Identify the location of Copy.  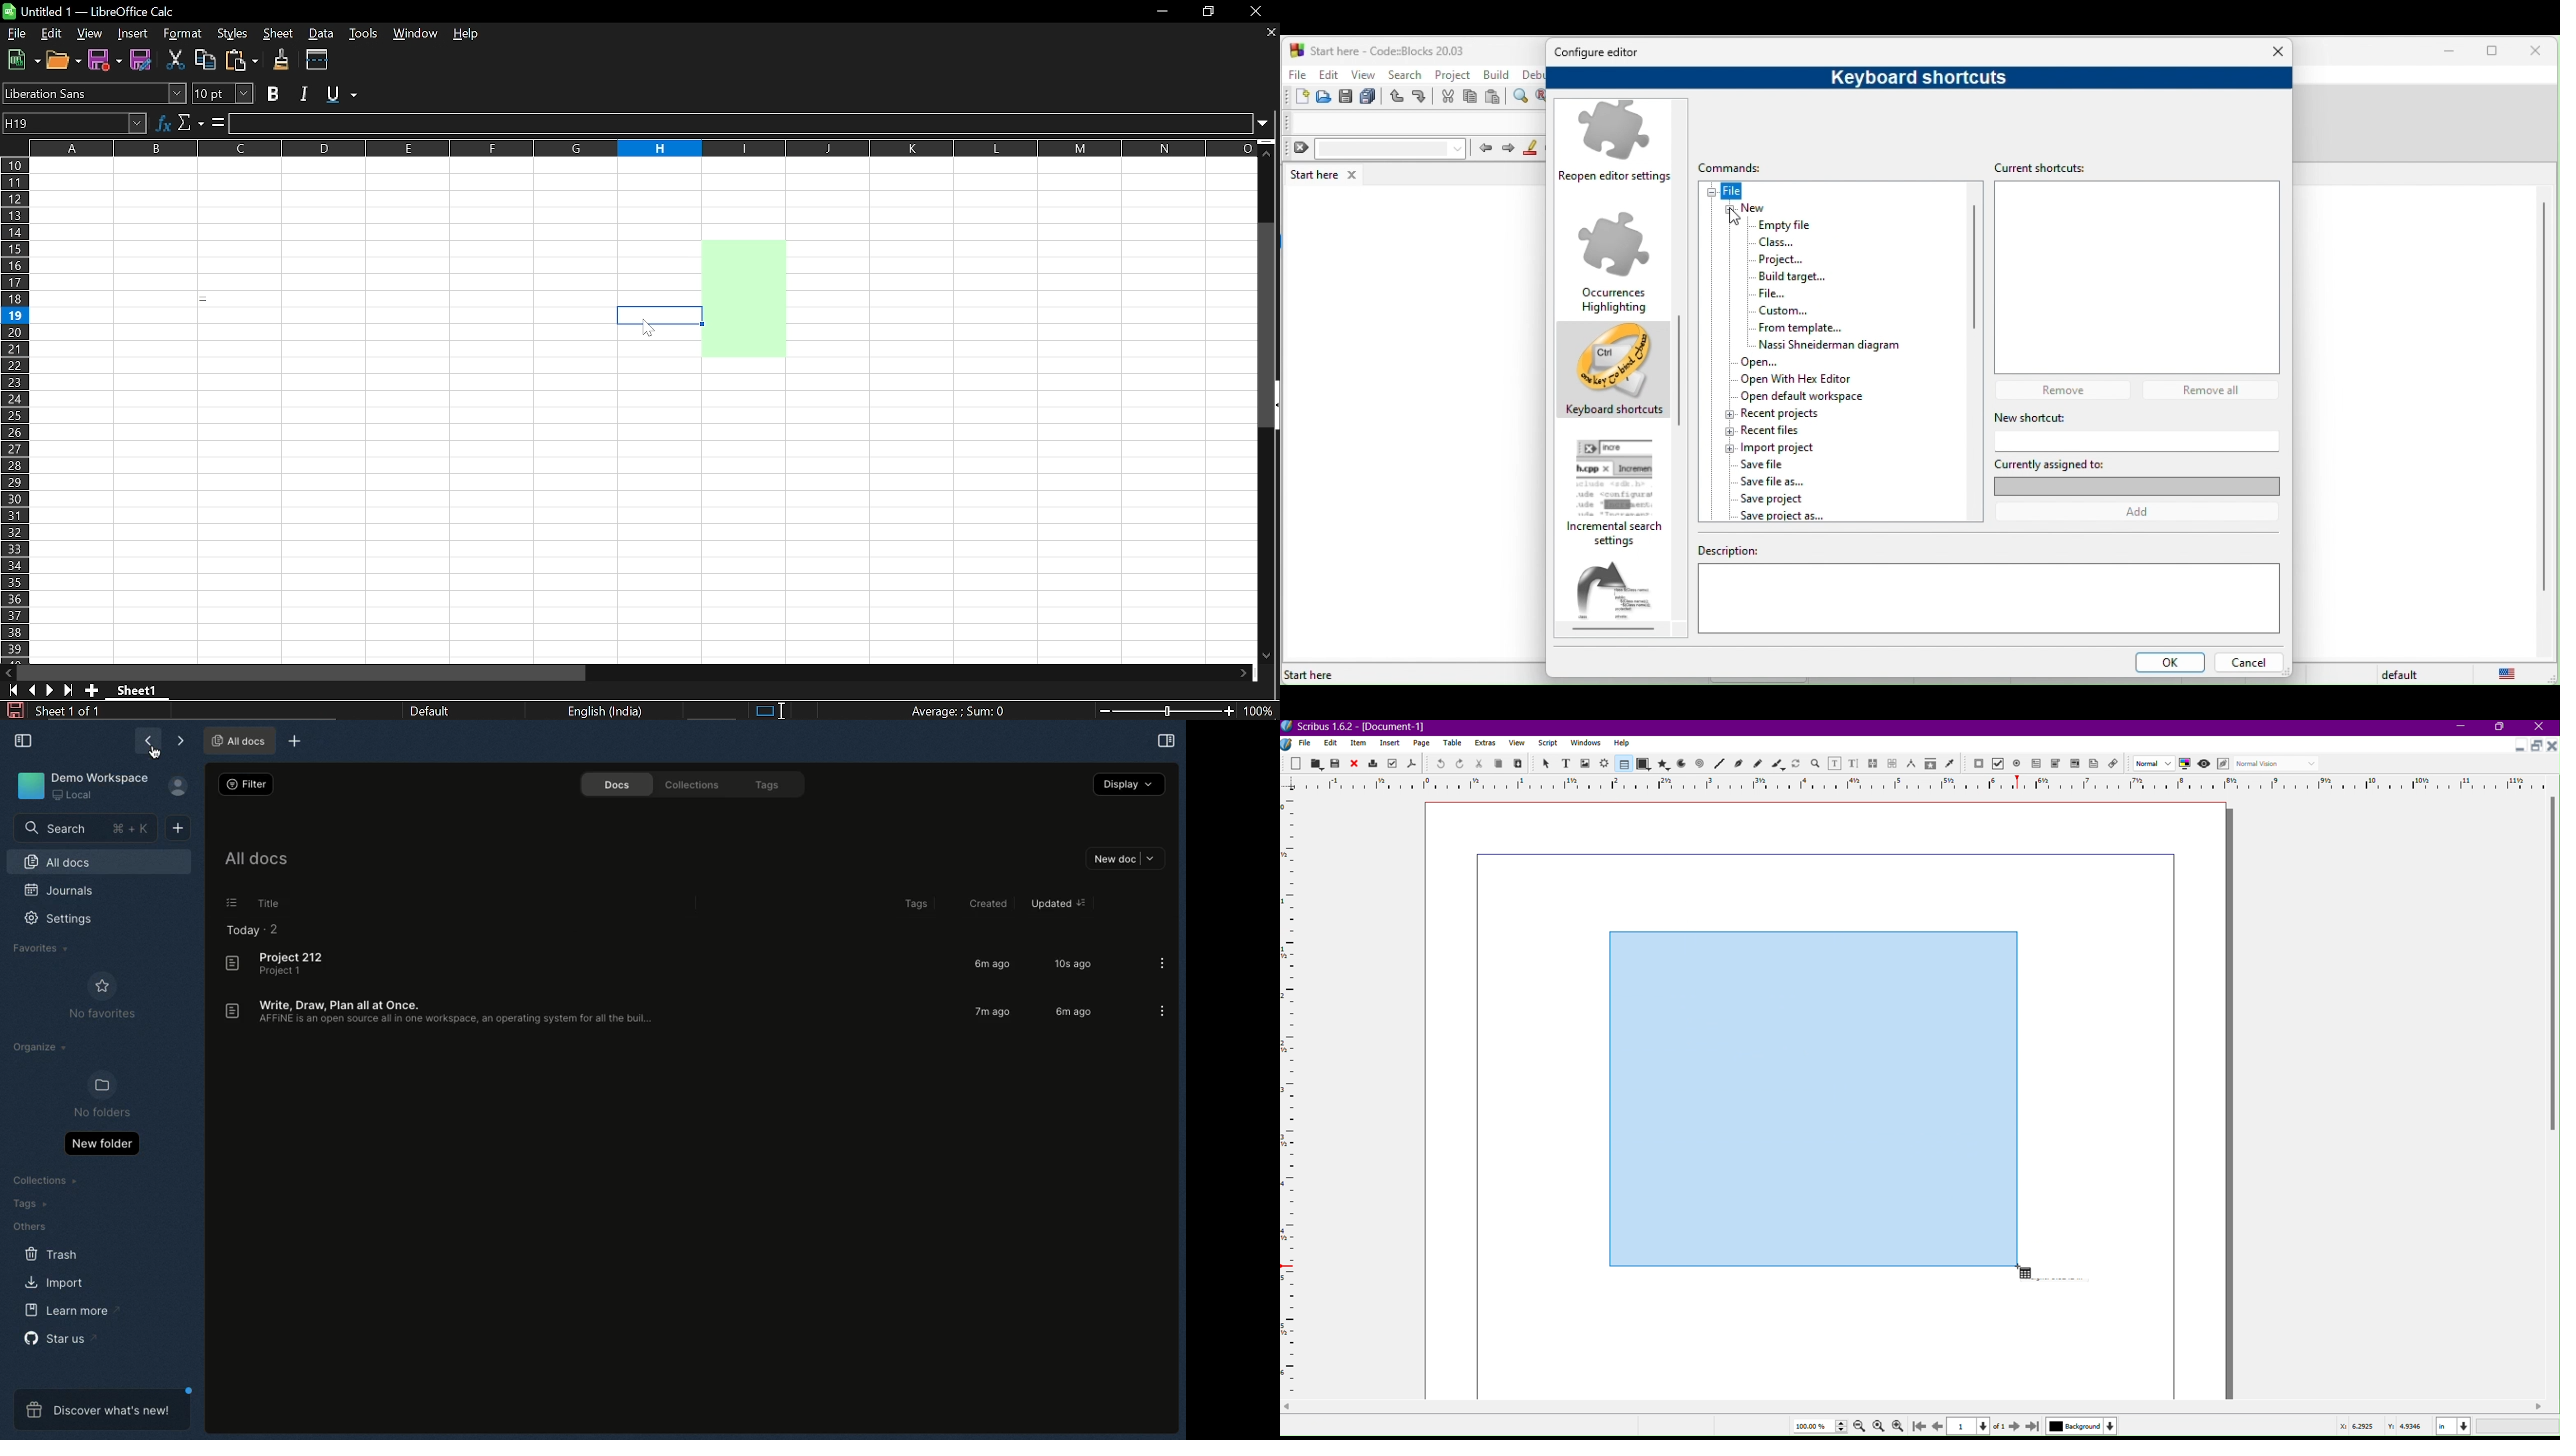
(206, 61).